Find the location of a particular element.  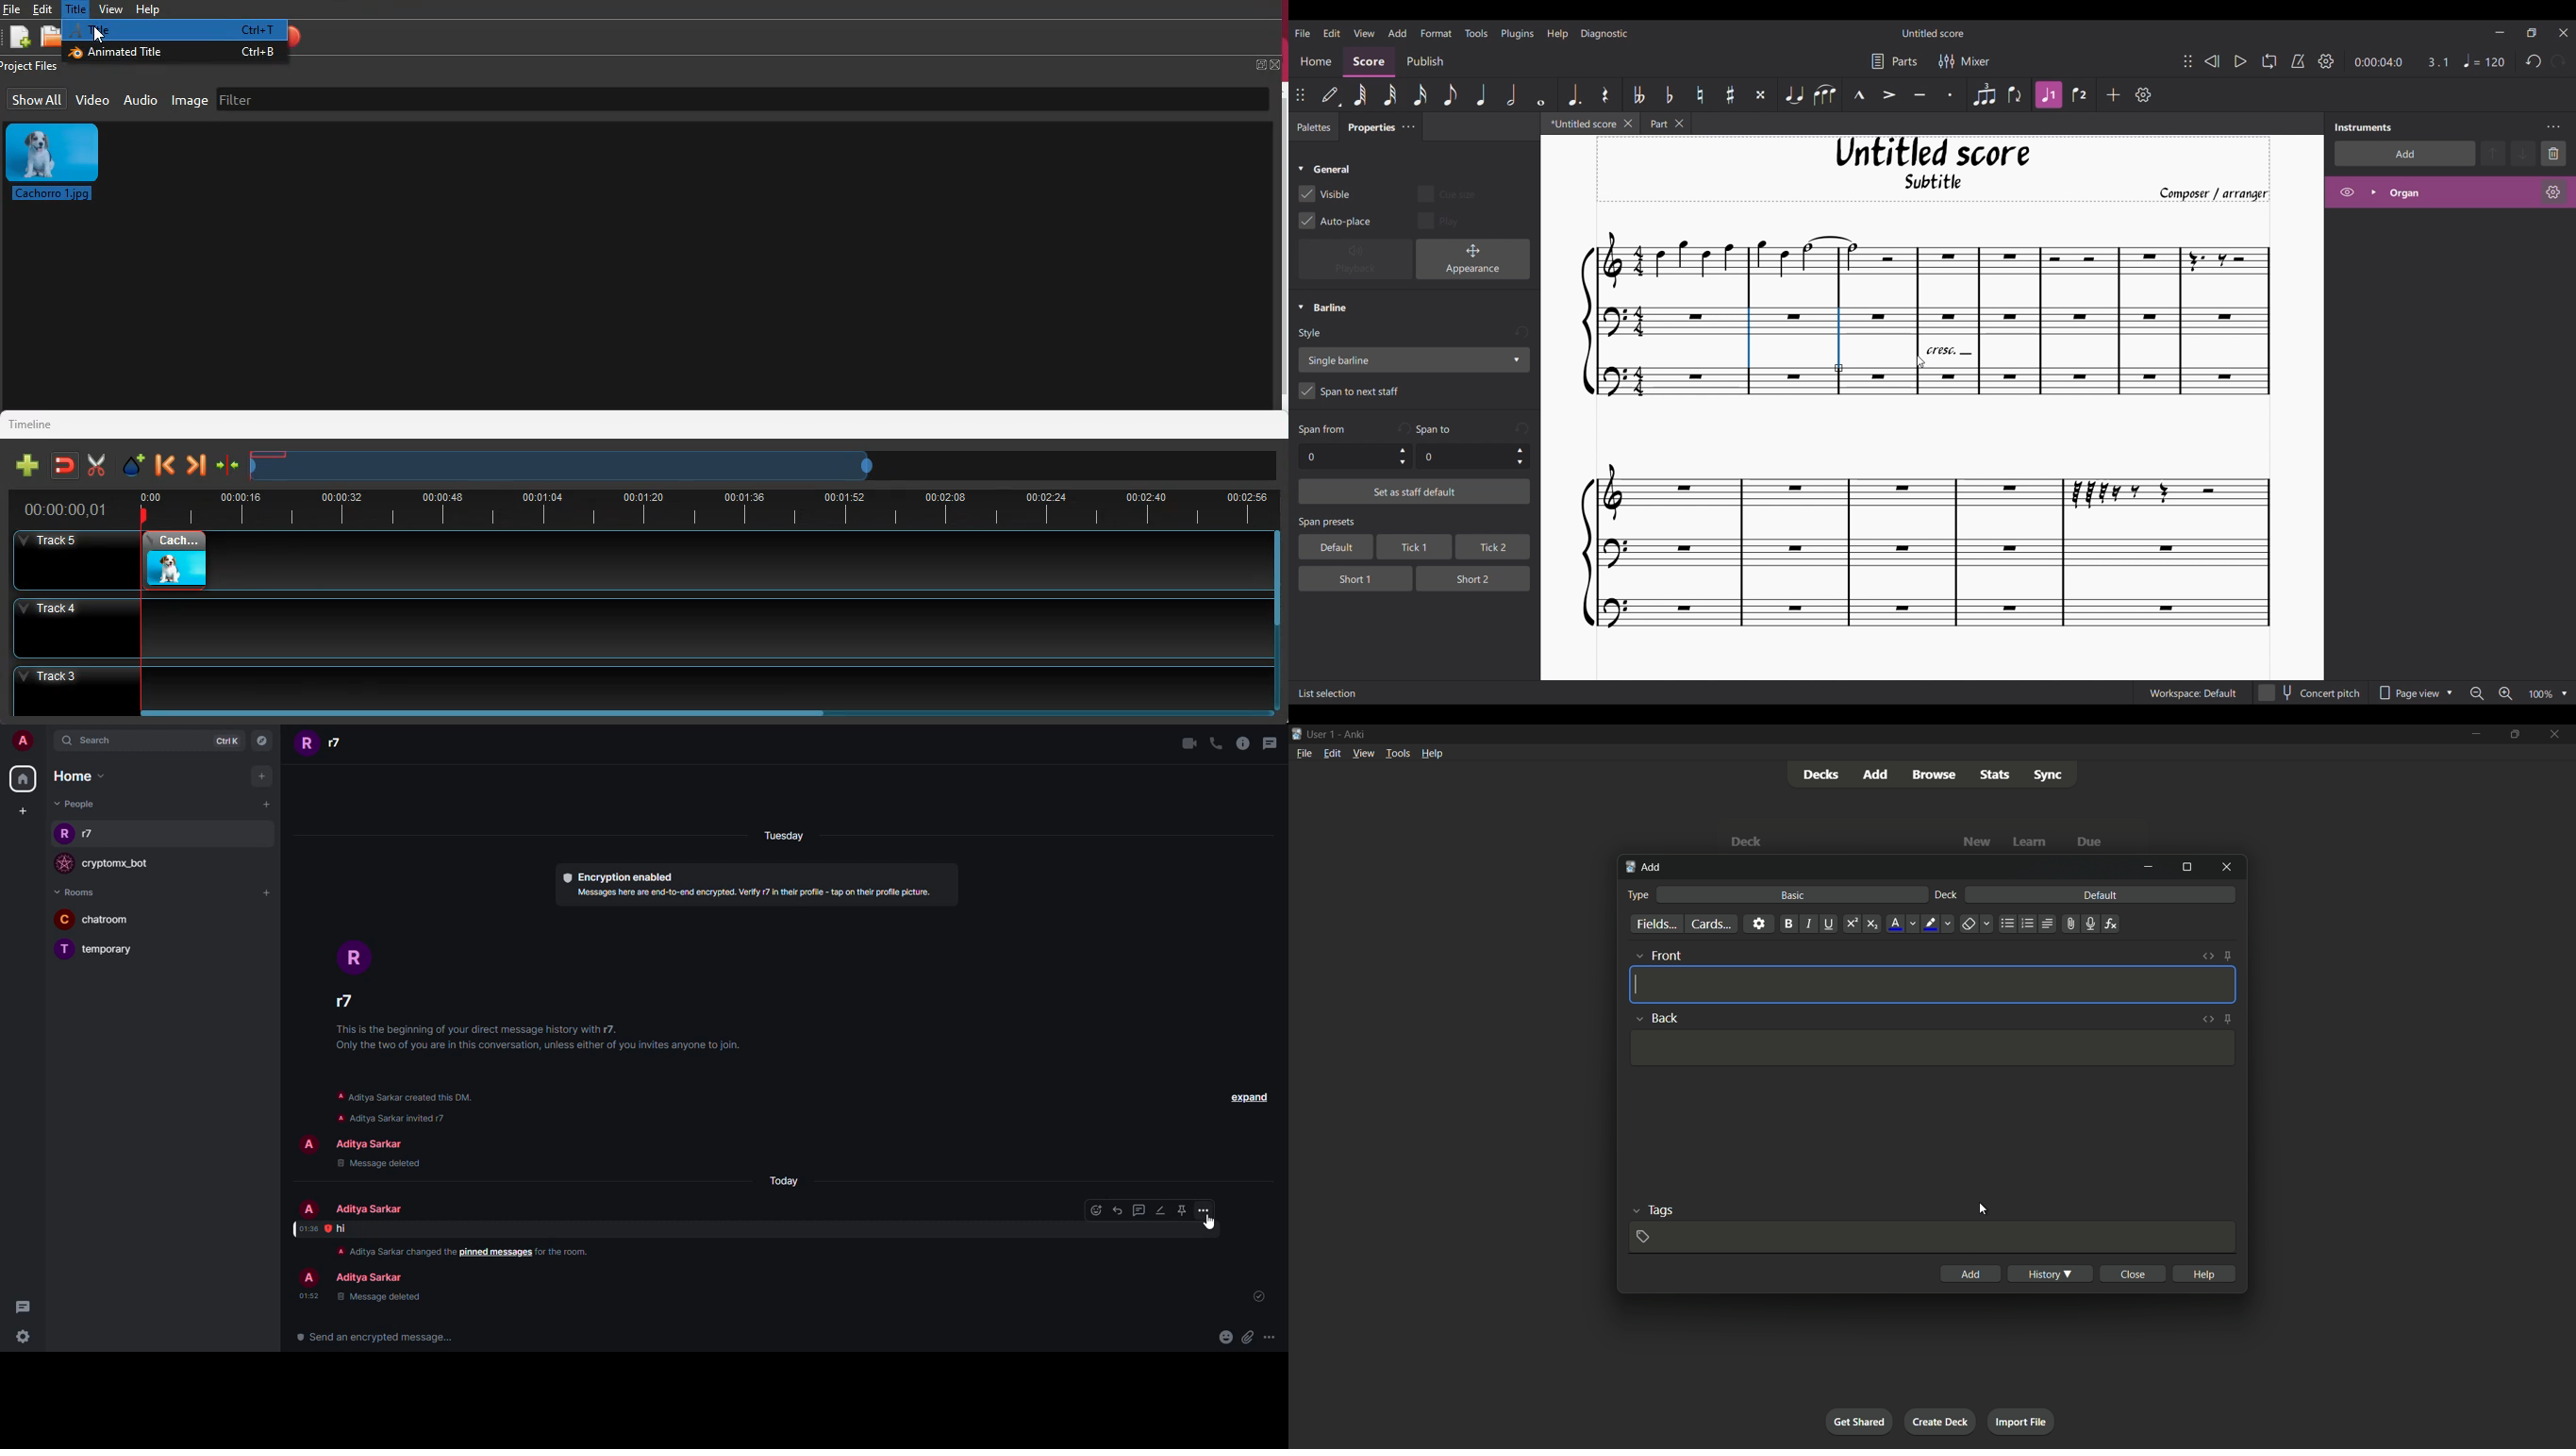

Format menu is located at coordinates (1437, 32).